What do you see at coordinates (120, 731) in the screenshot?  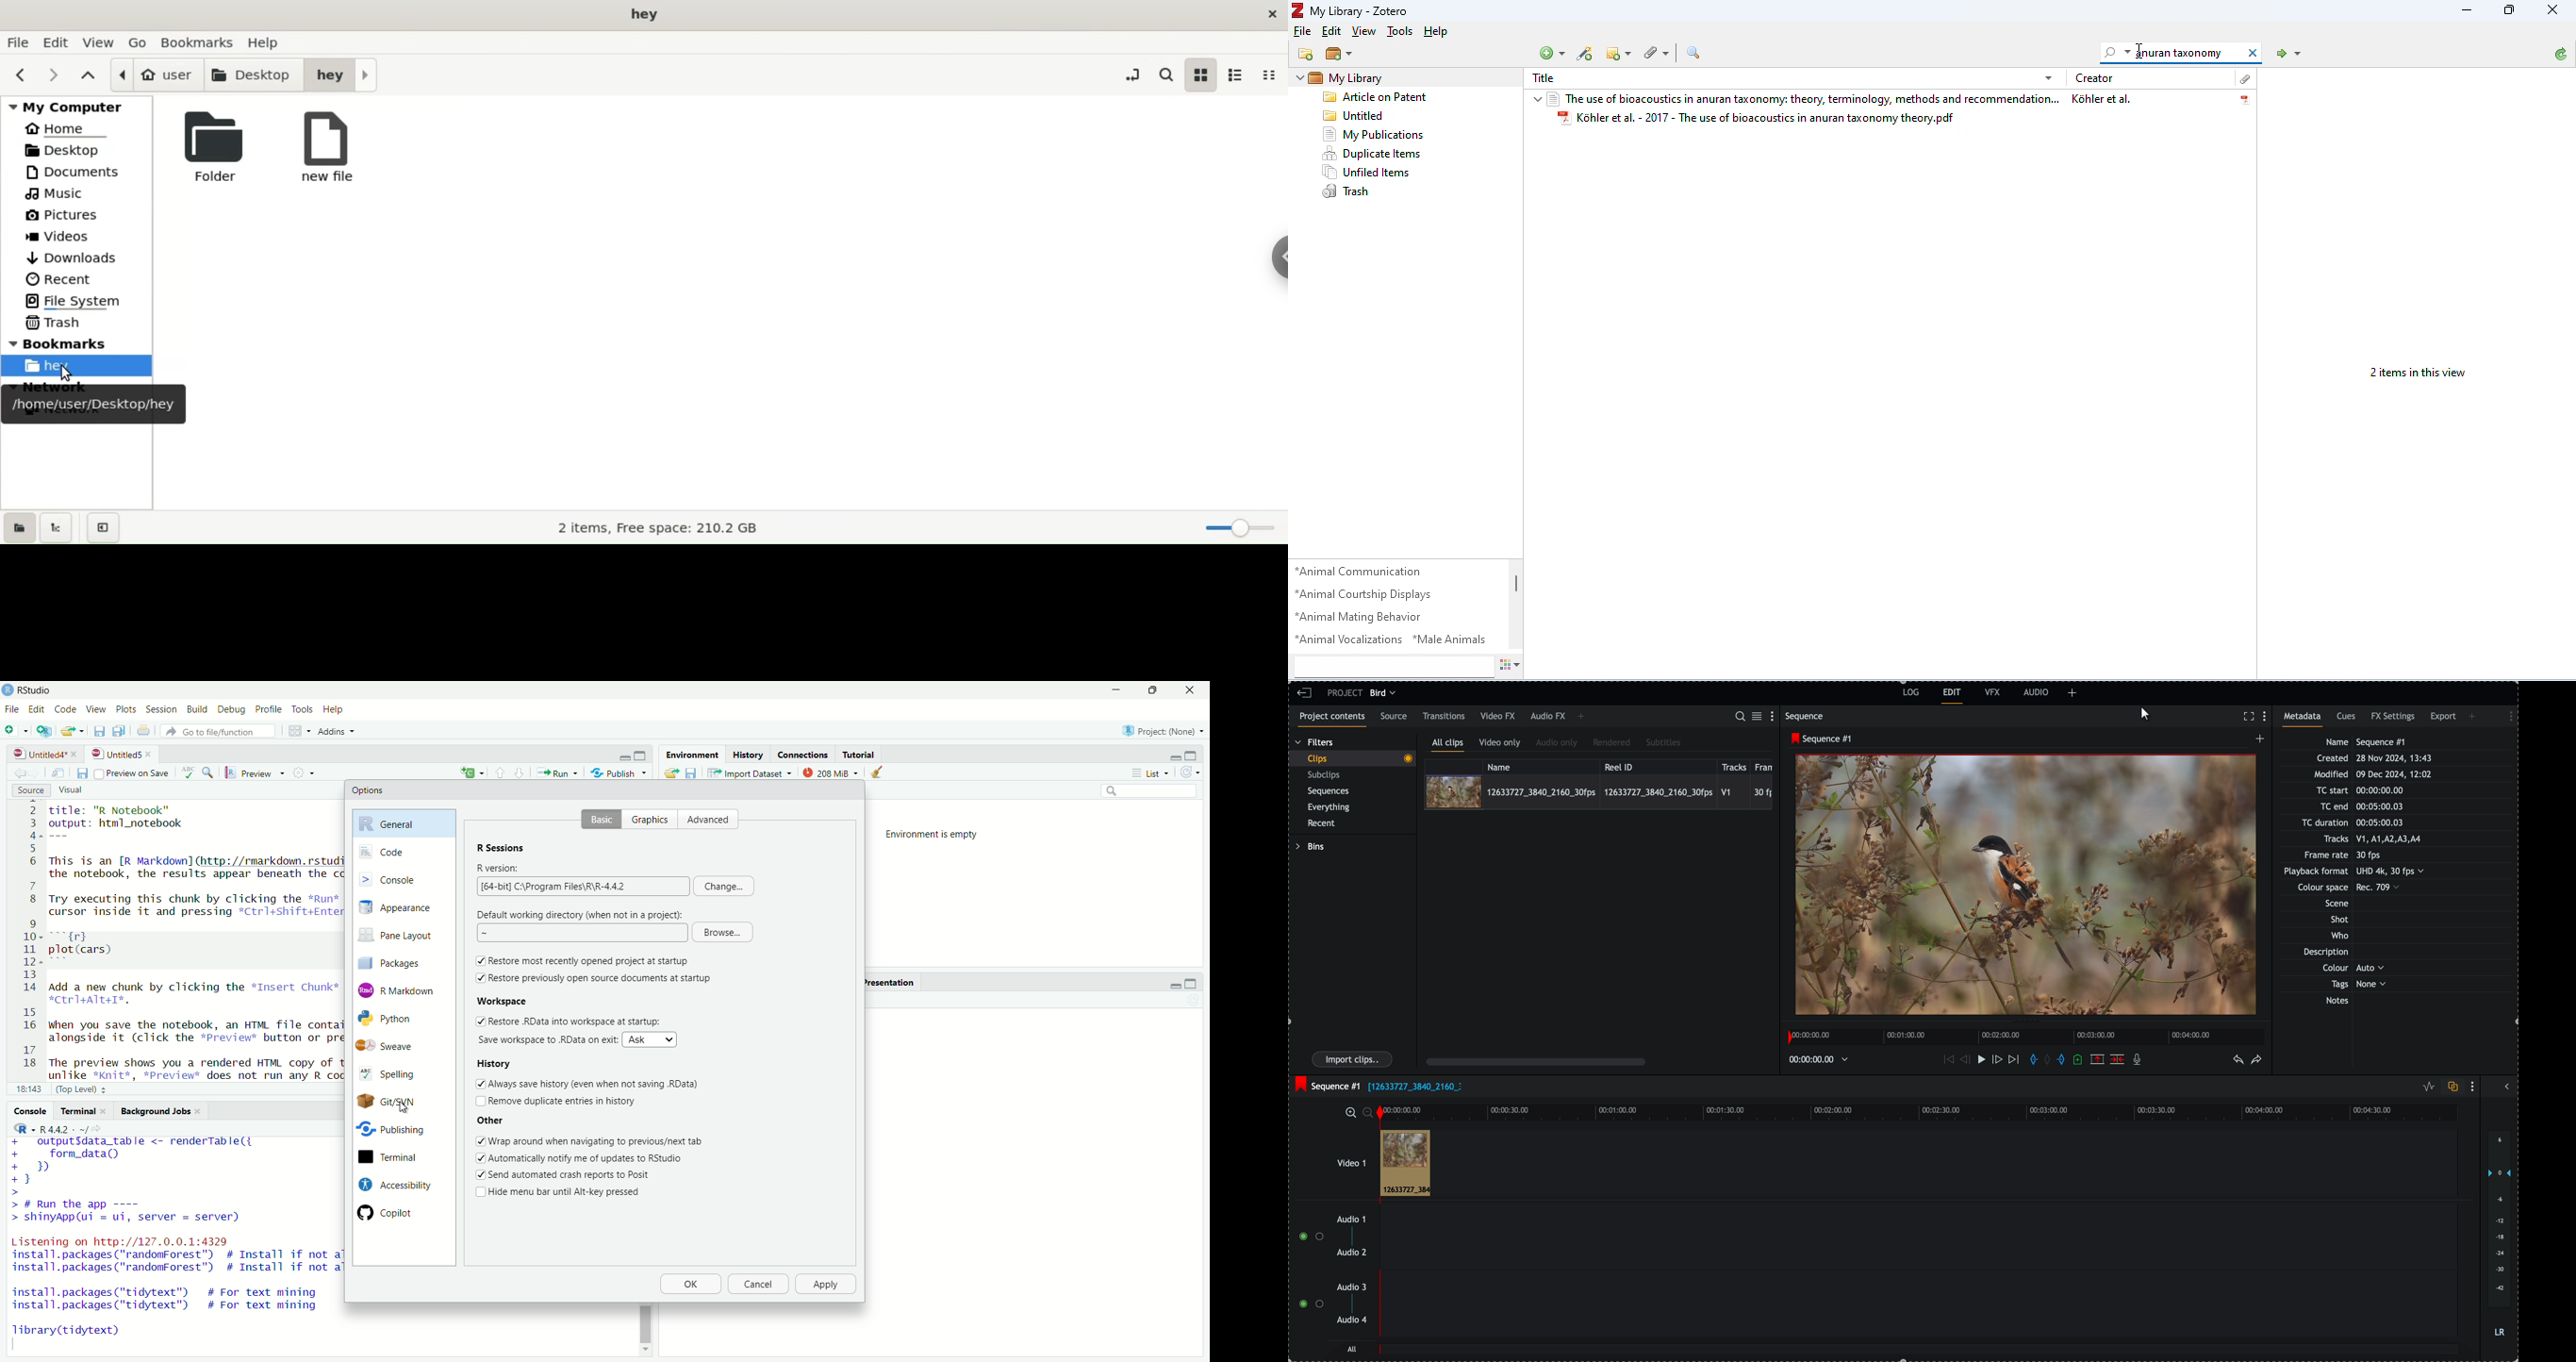 I see `save all open documents` at bounding box center [120, 731].